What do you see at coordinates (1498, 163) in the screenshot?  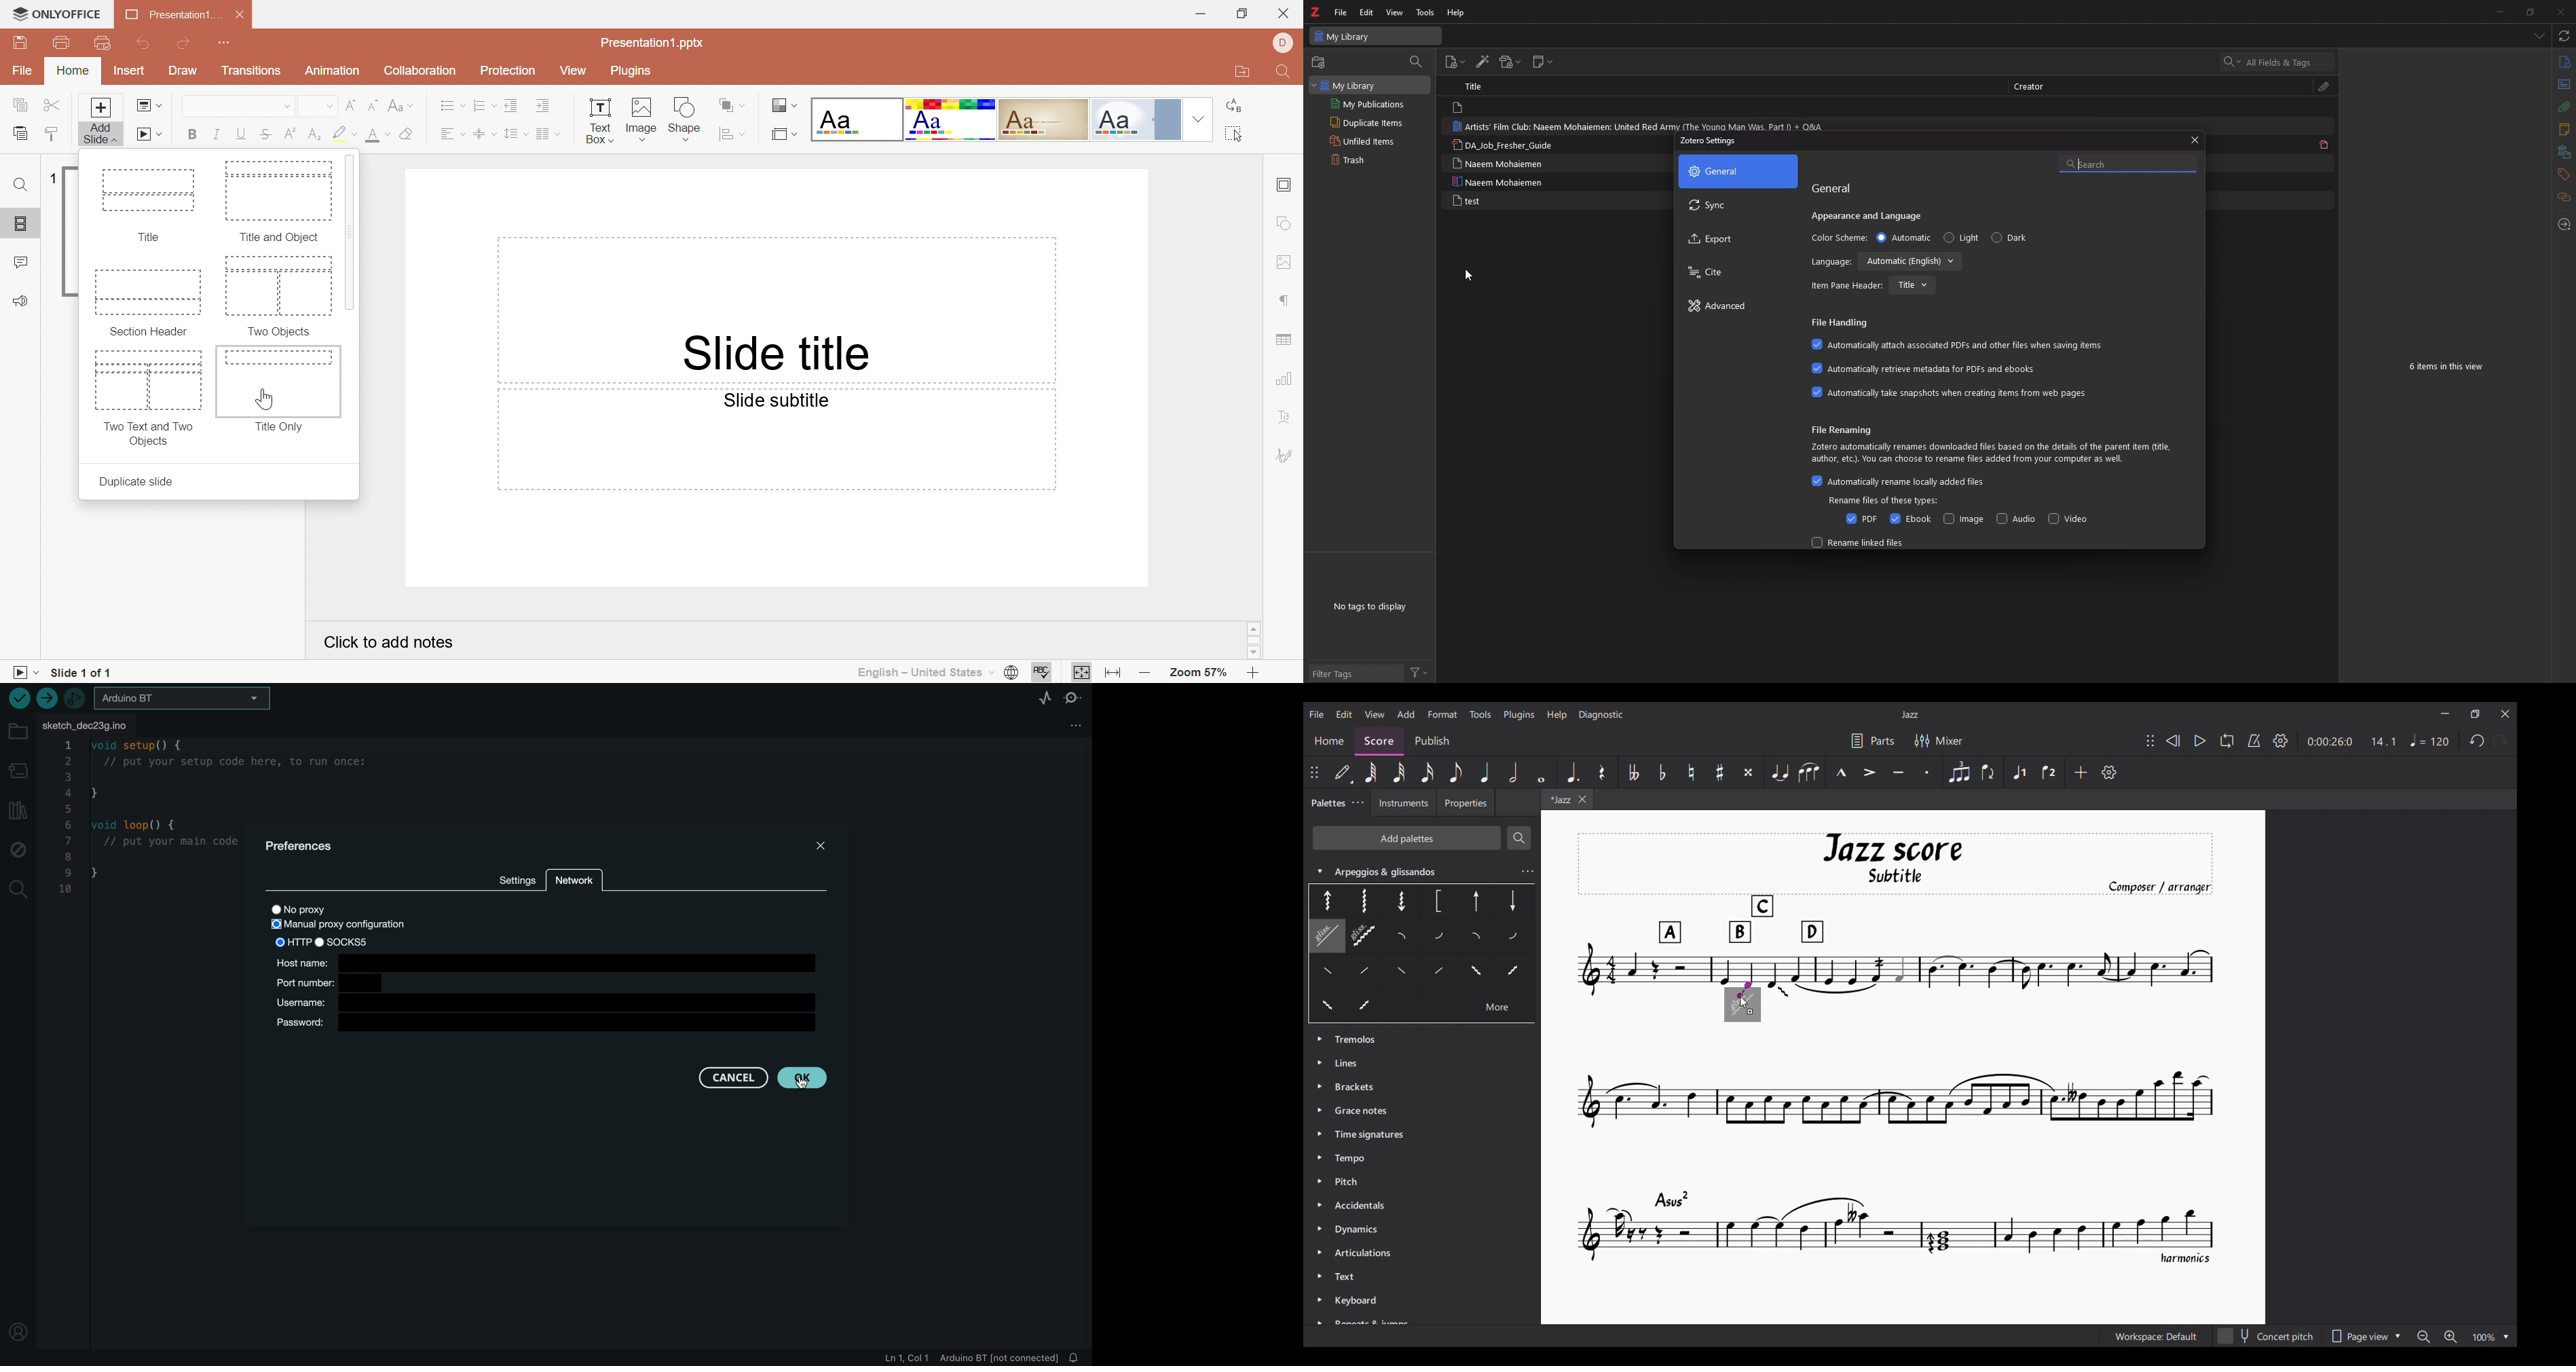 I see `Naeem Mohaiemen` at bounding box center [1498, 163].